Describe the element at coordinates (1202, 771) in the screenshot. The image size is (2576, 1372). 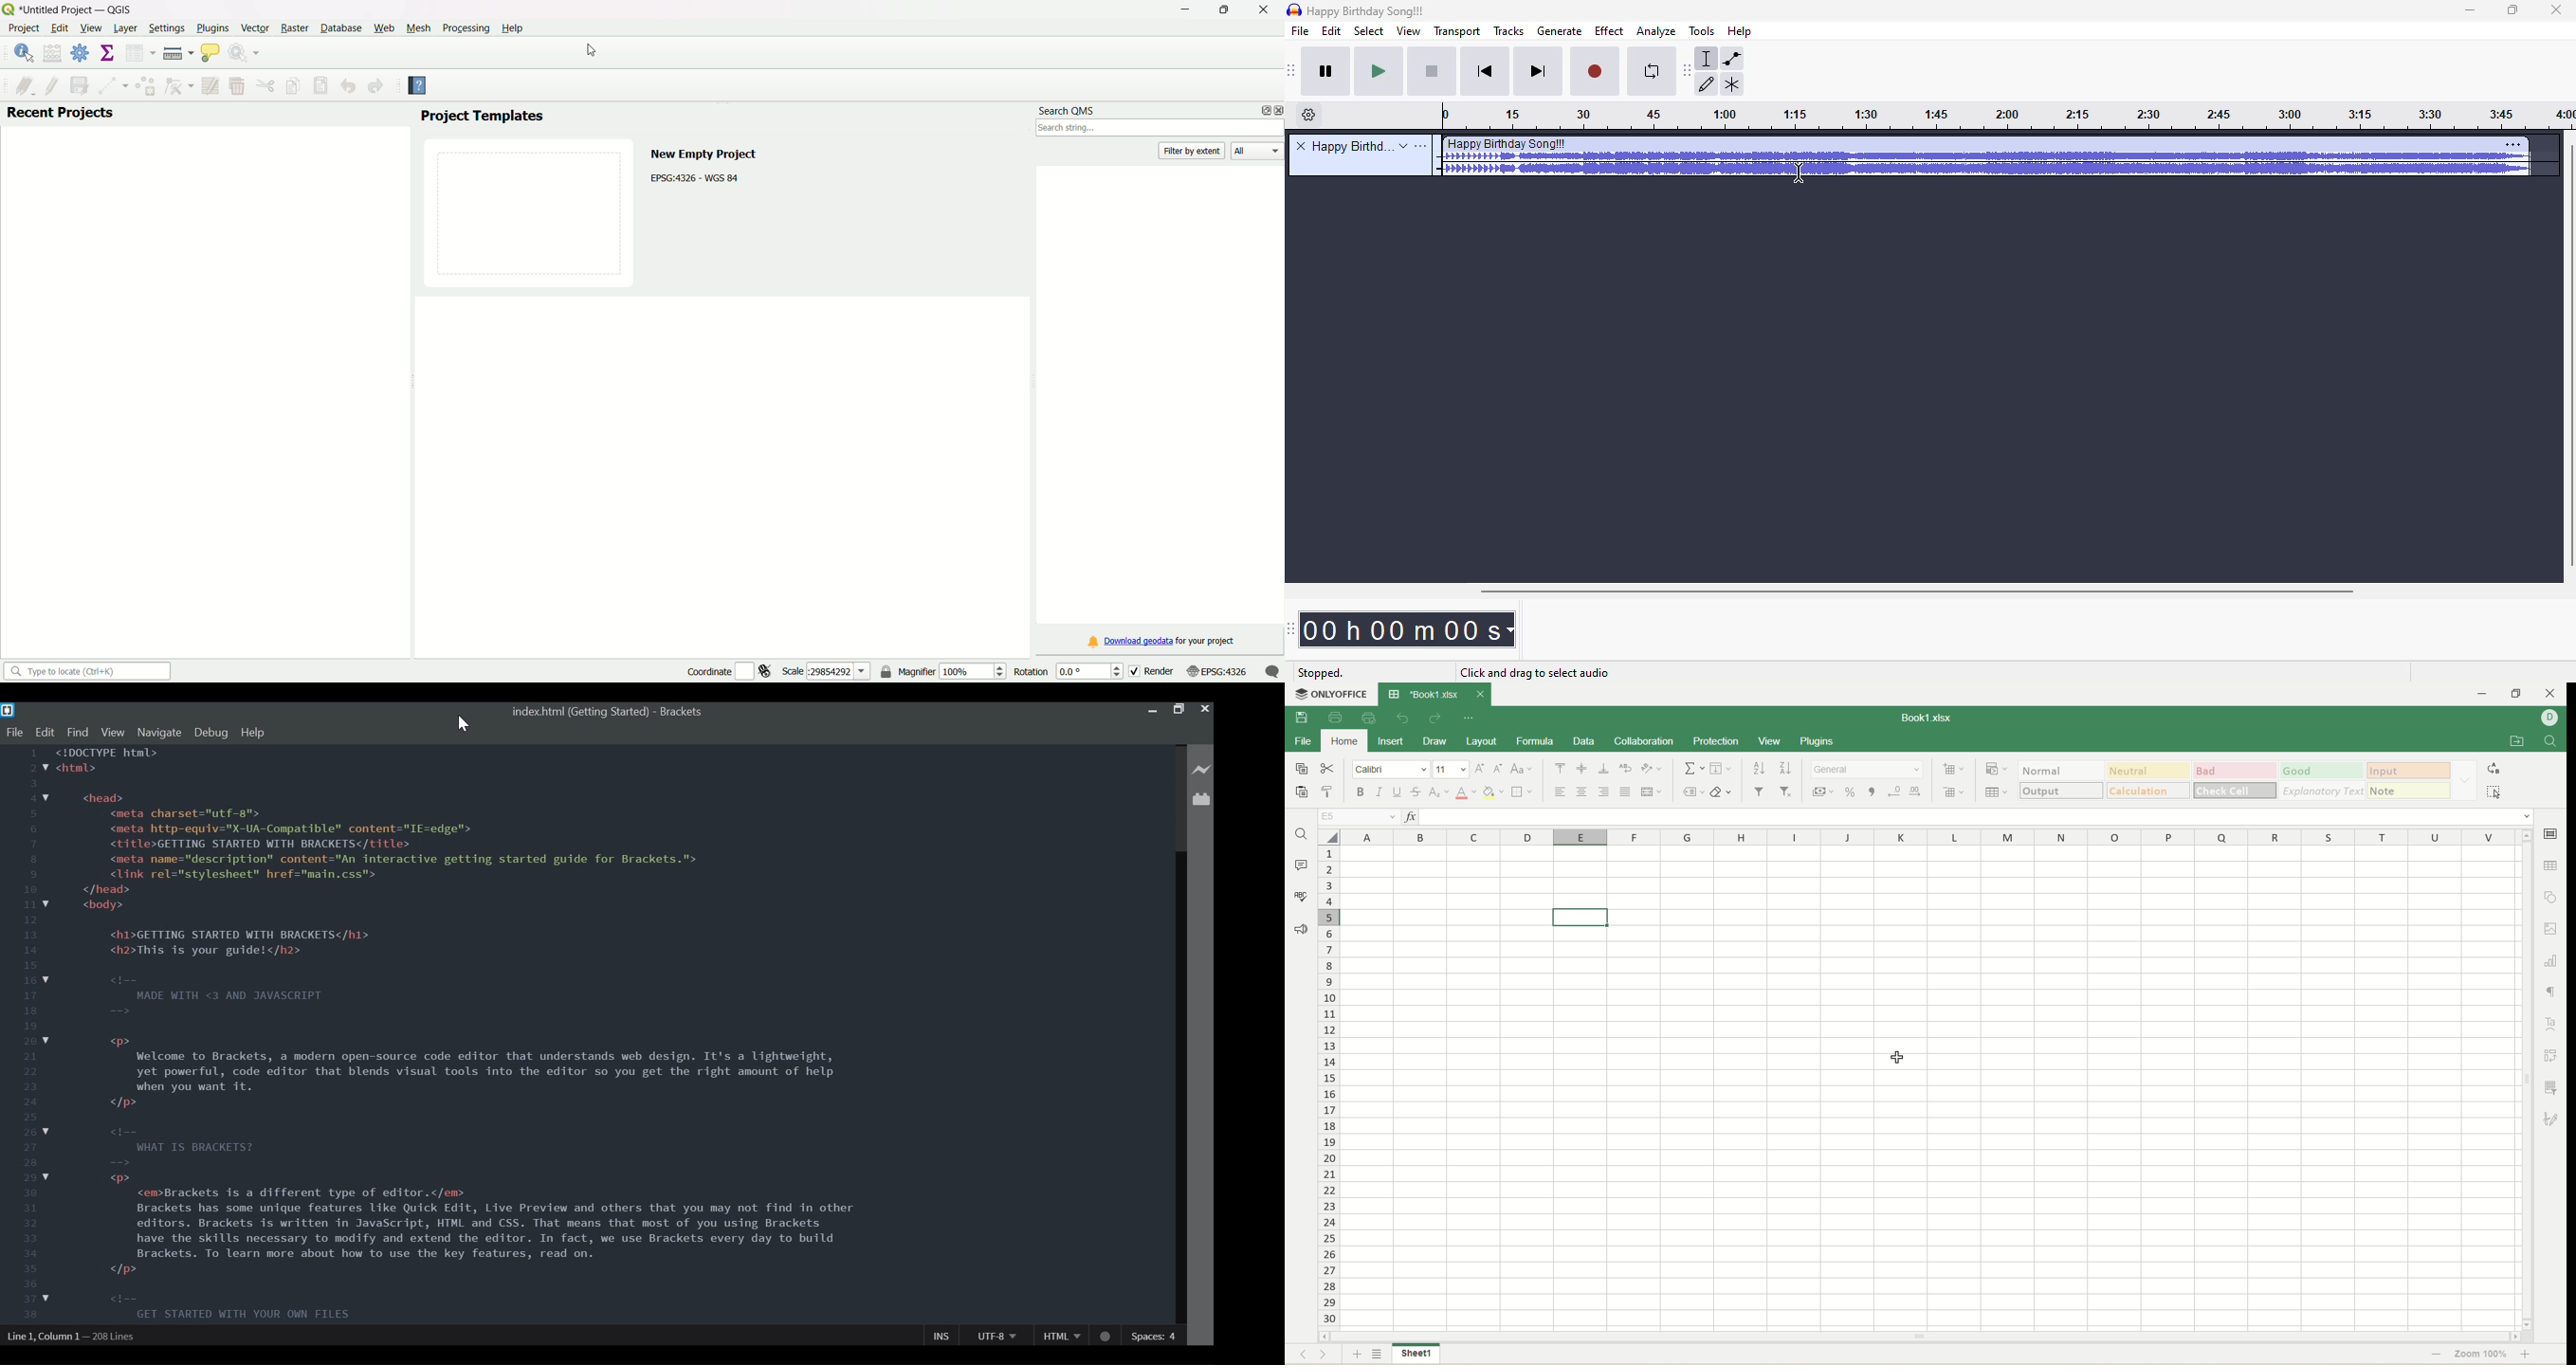
I see `Live Preview ` at that location.